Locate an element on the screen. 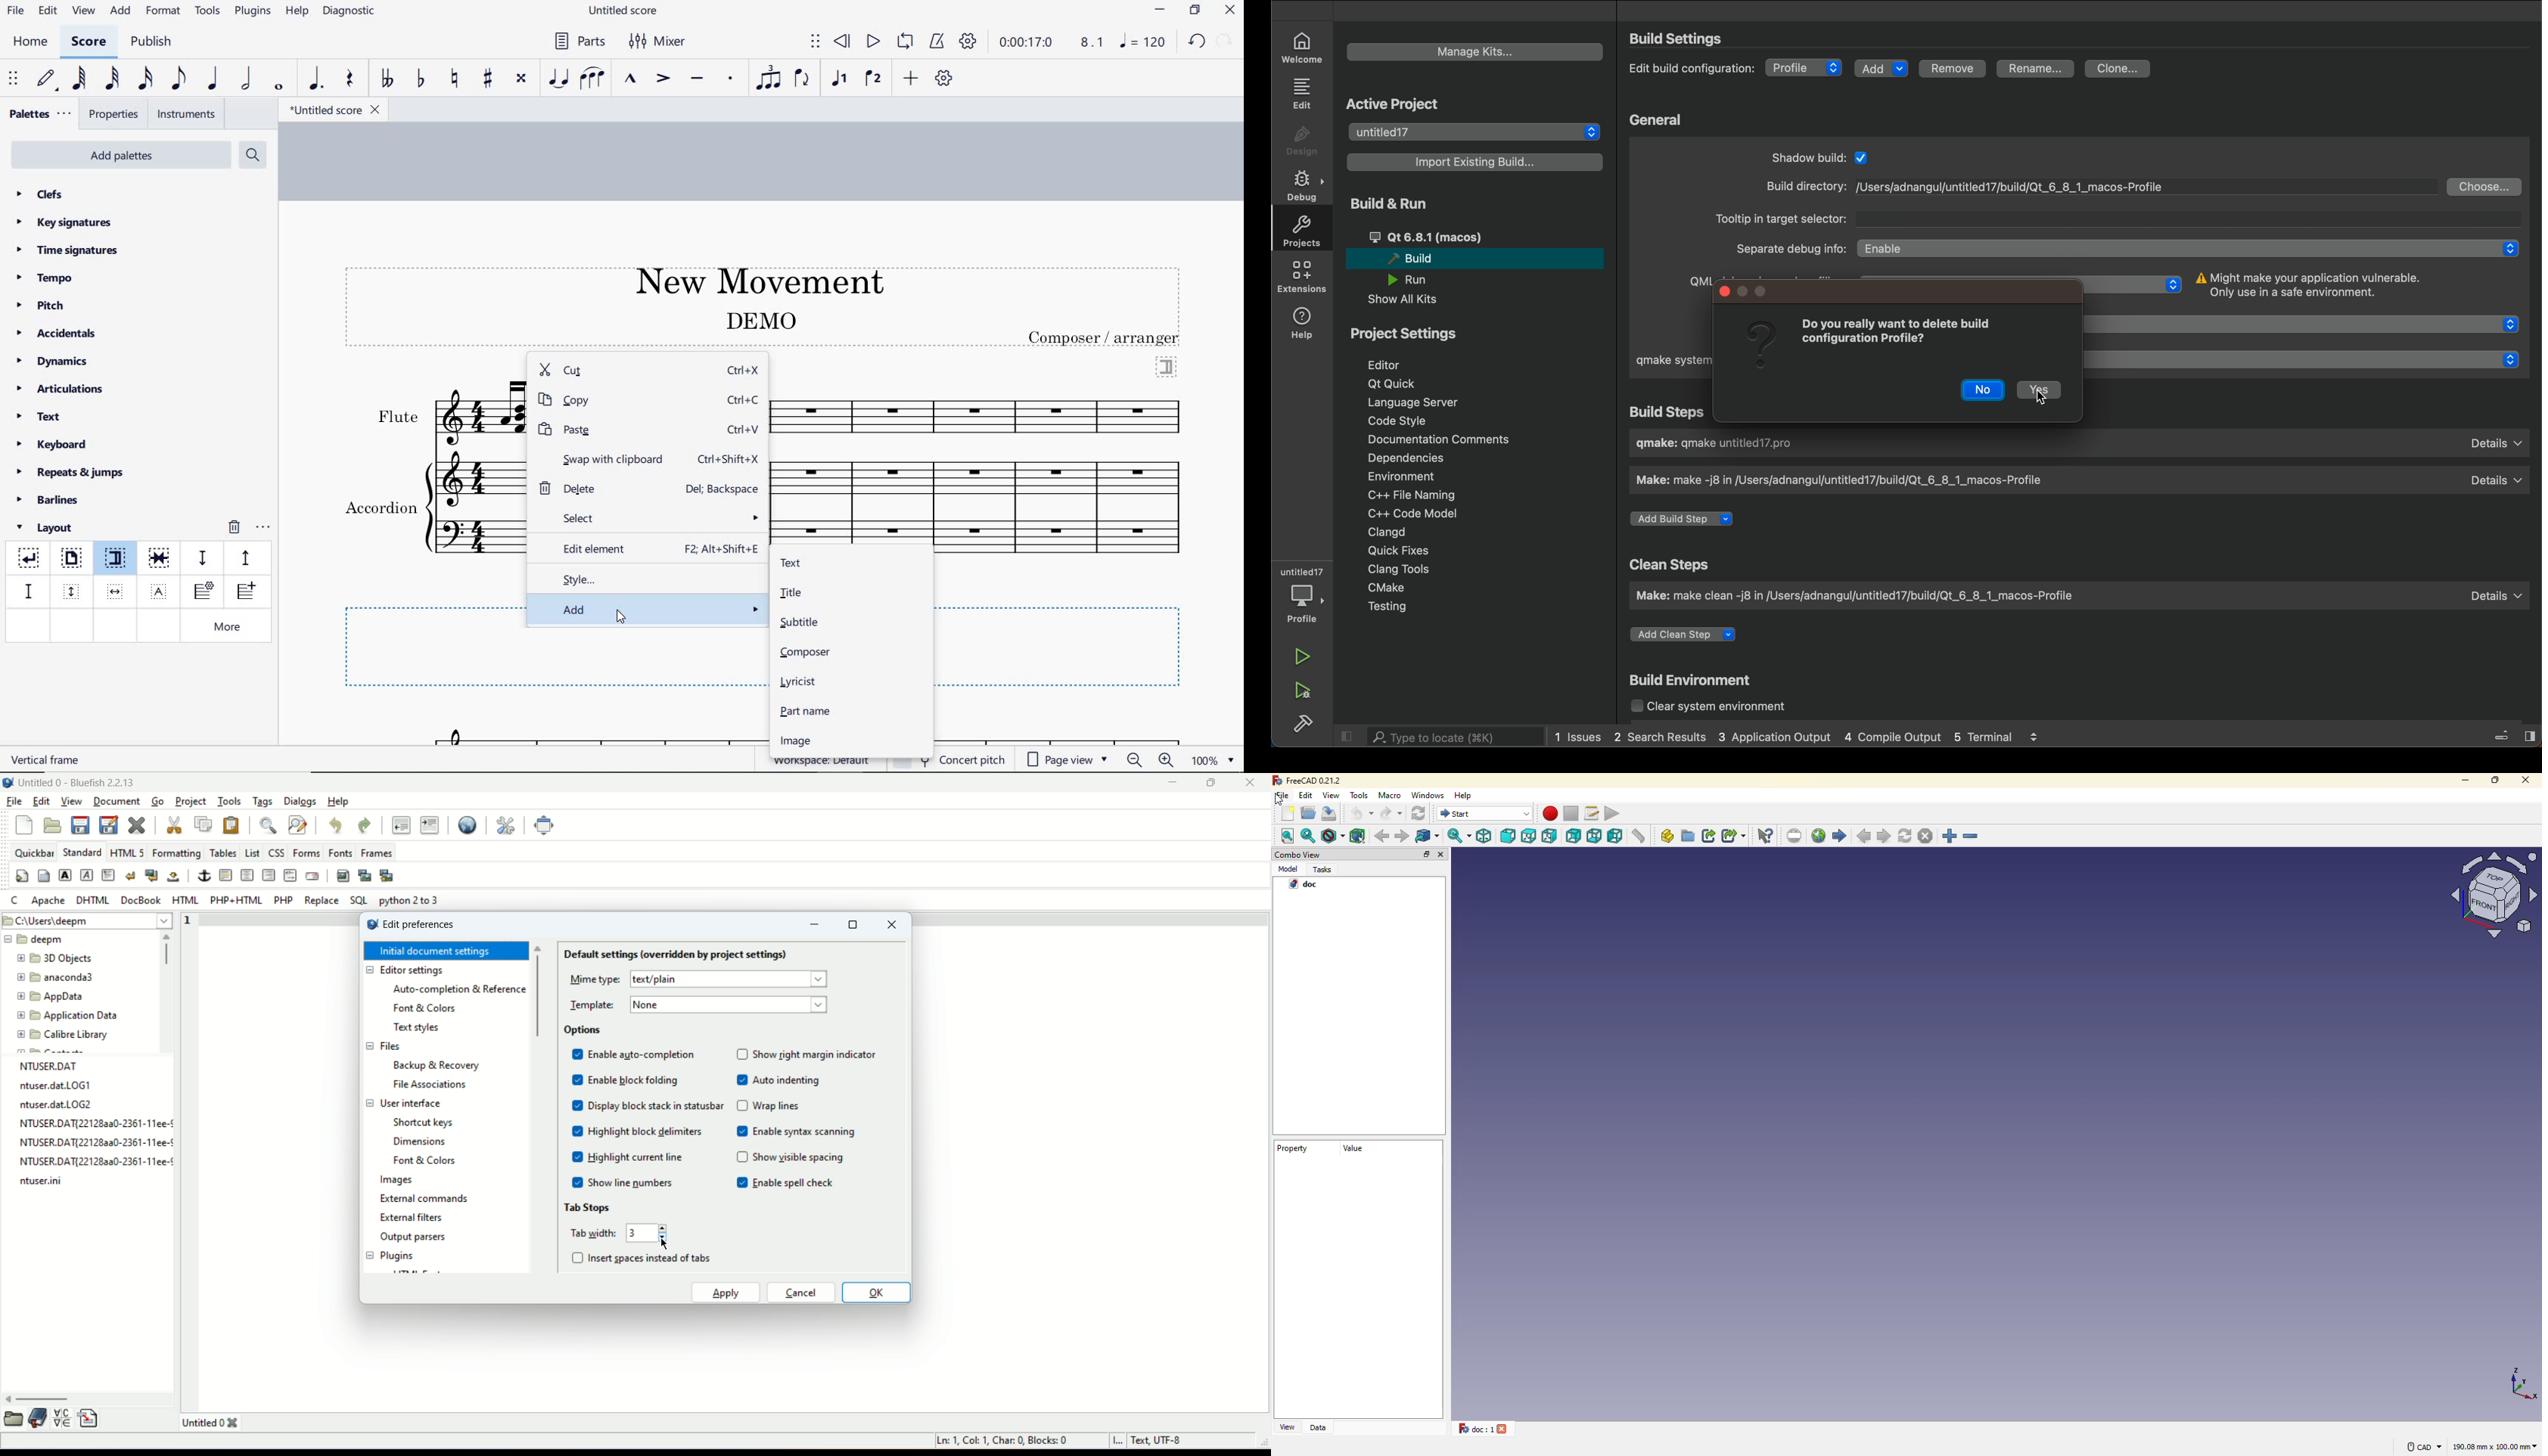  tables is located at coordinates (222, 852).